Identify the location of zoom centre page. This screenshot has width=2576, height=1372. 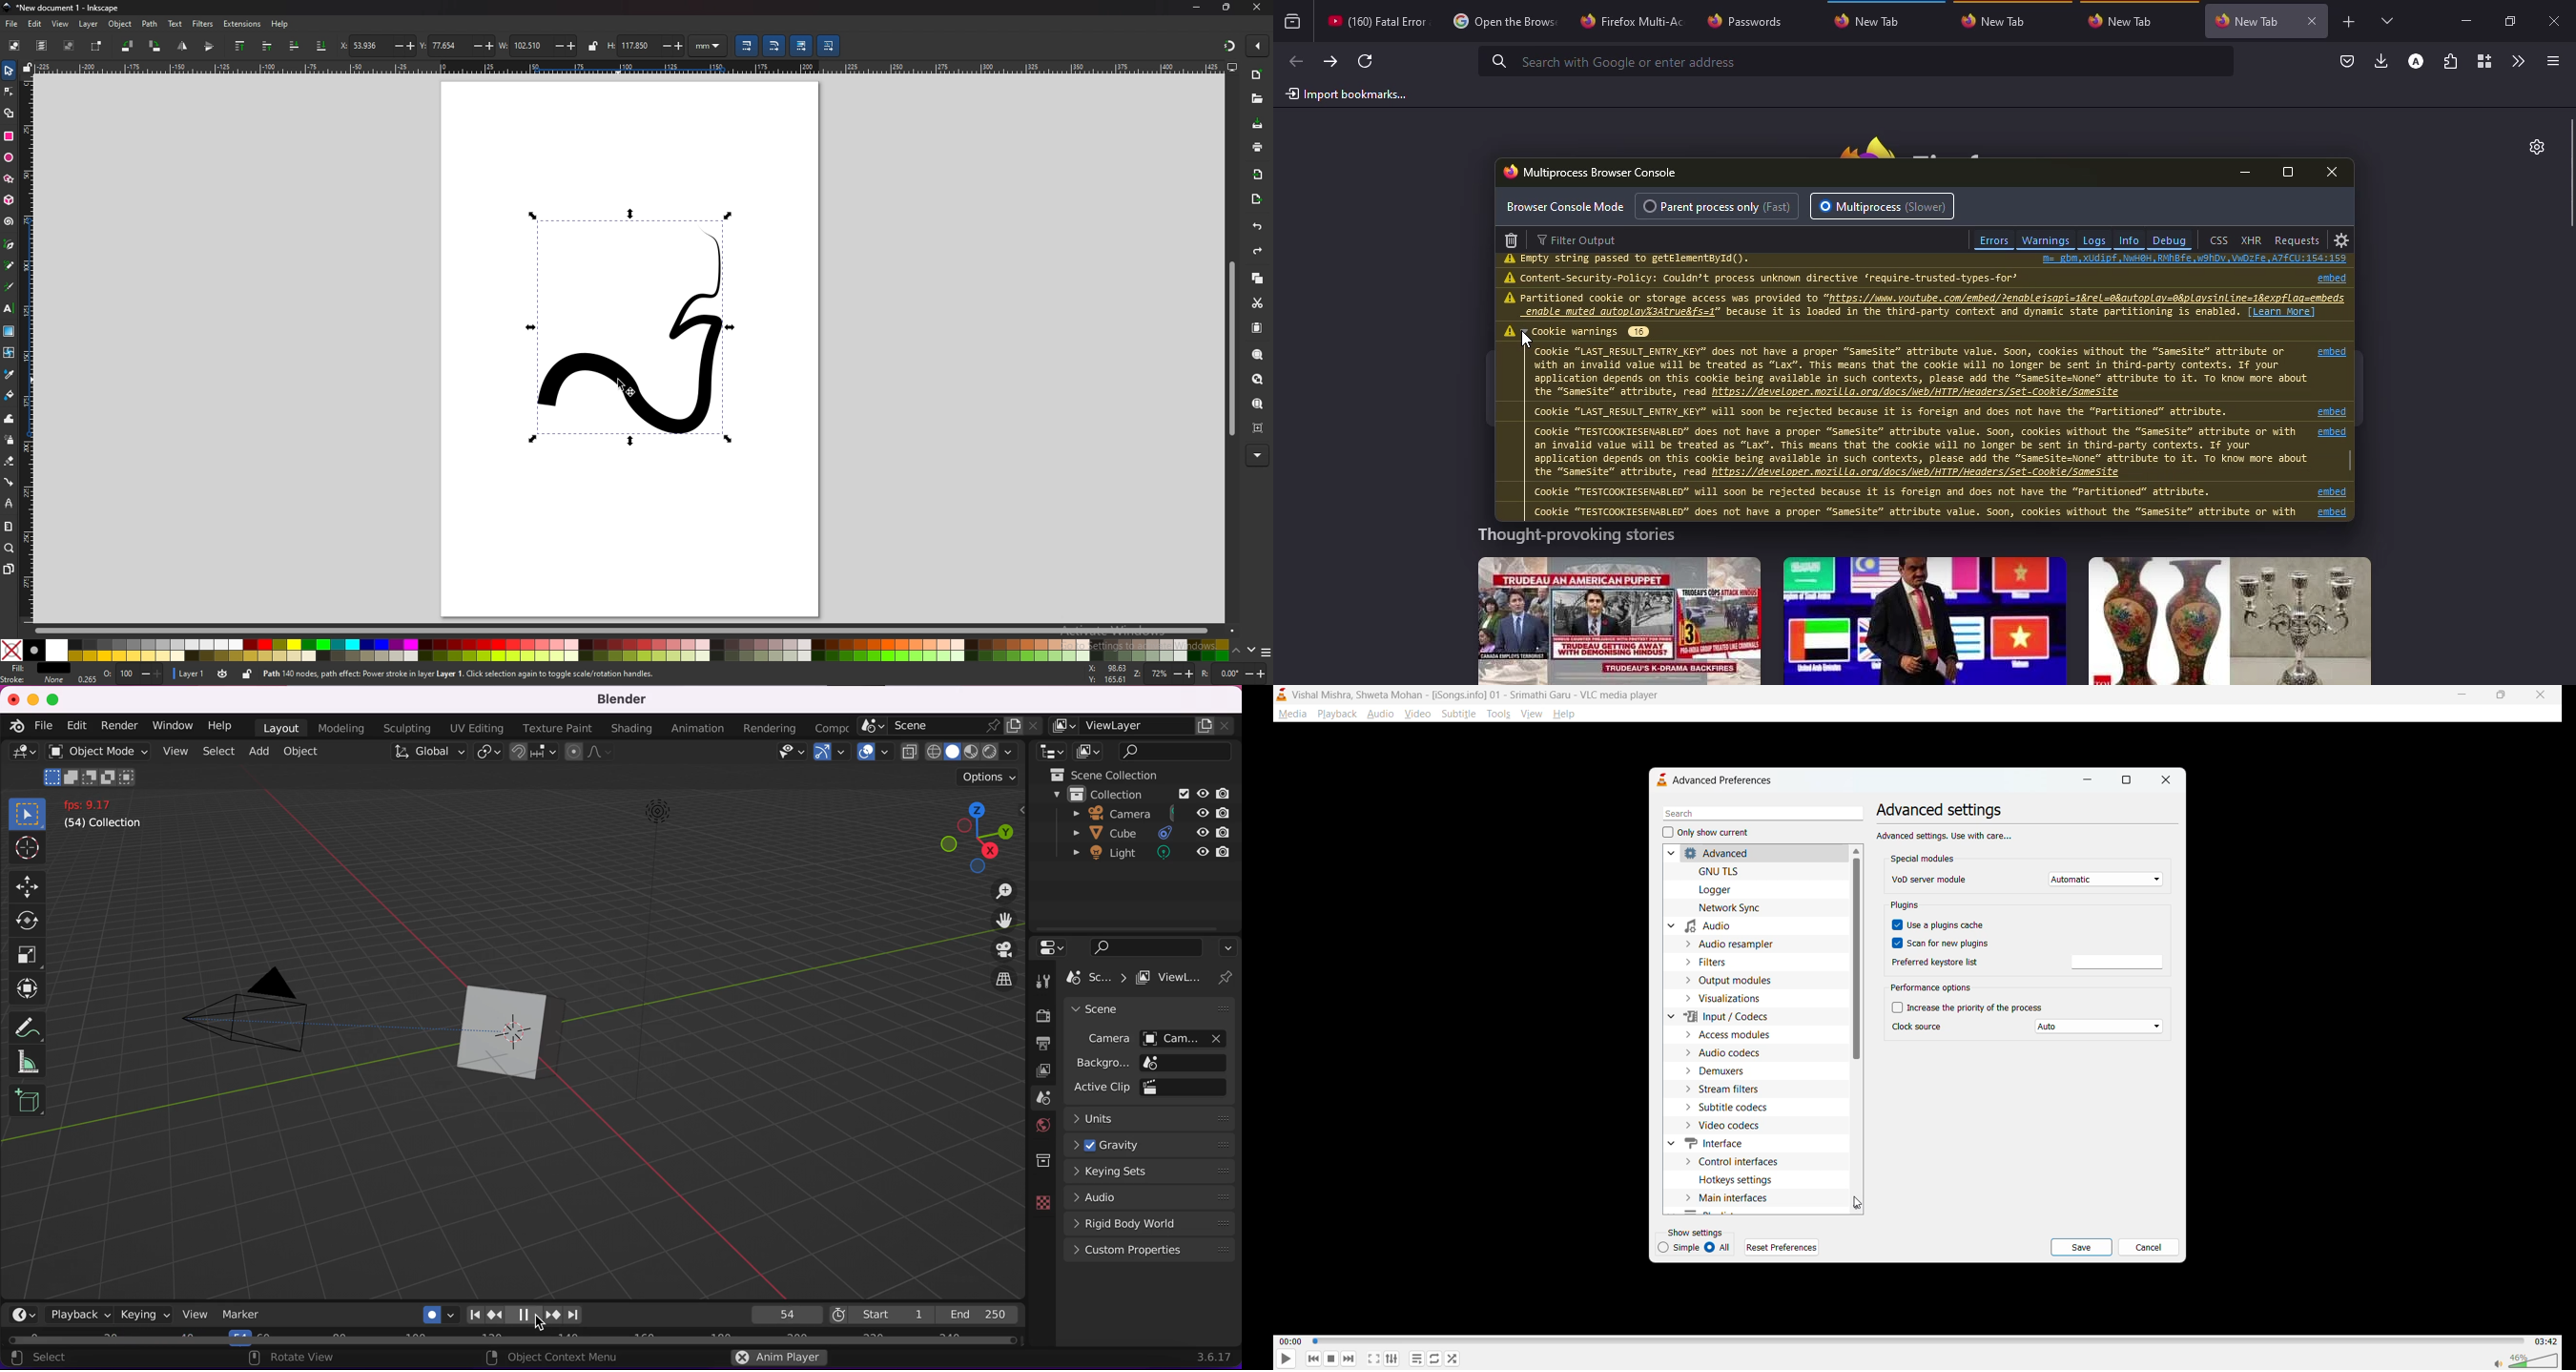
(1259, 428).